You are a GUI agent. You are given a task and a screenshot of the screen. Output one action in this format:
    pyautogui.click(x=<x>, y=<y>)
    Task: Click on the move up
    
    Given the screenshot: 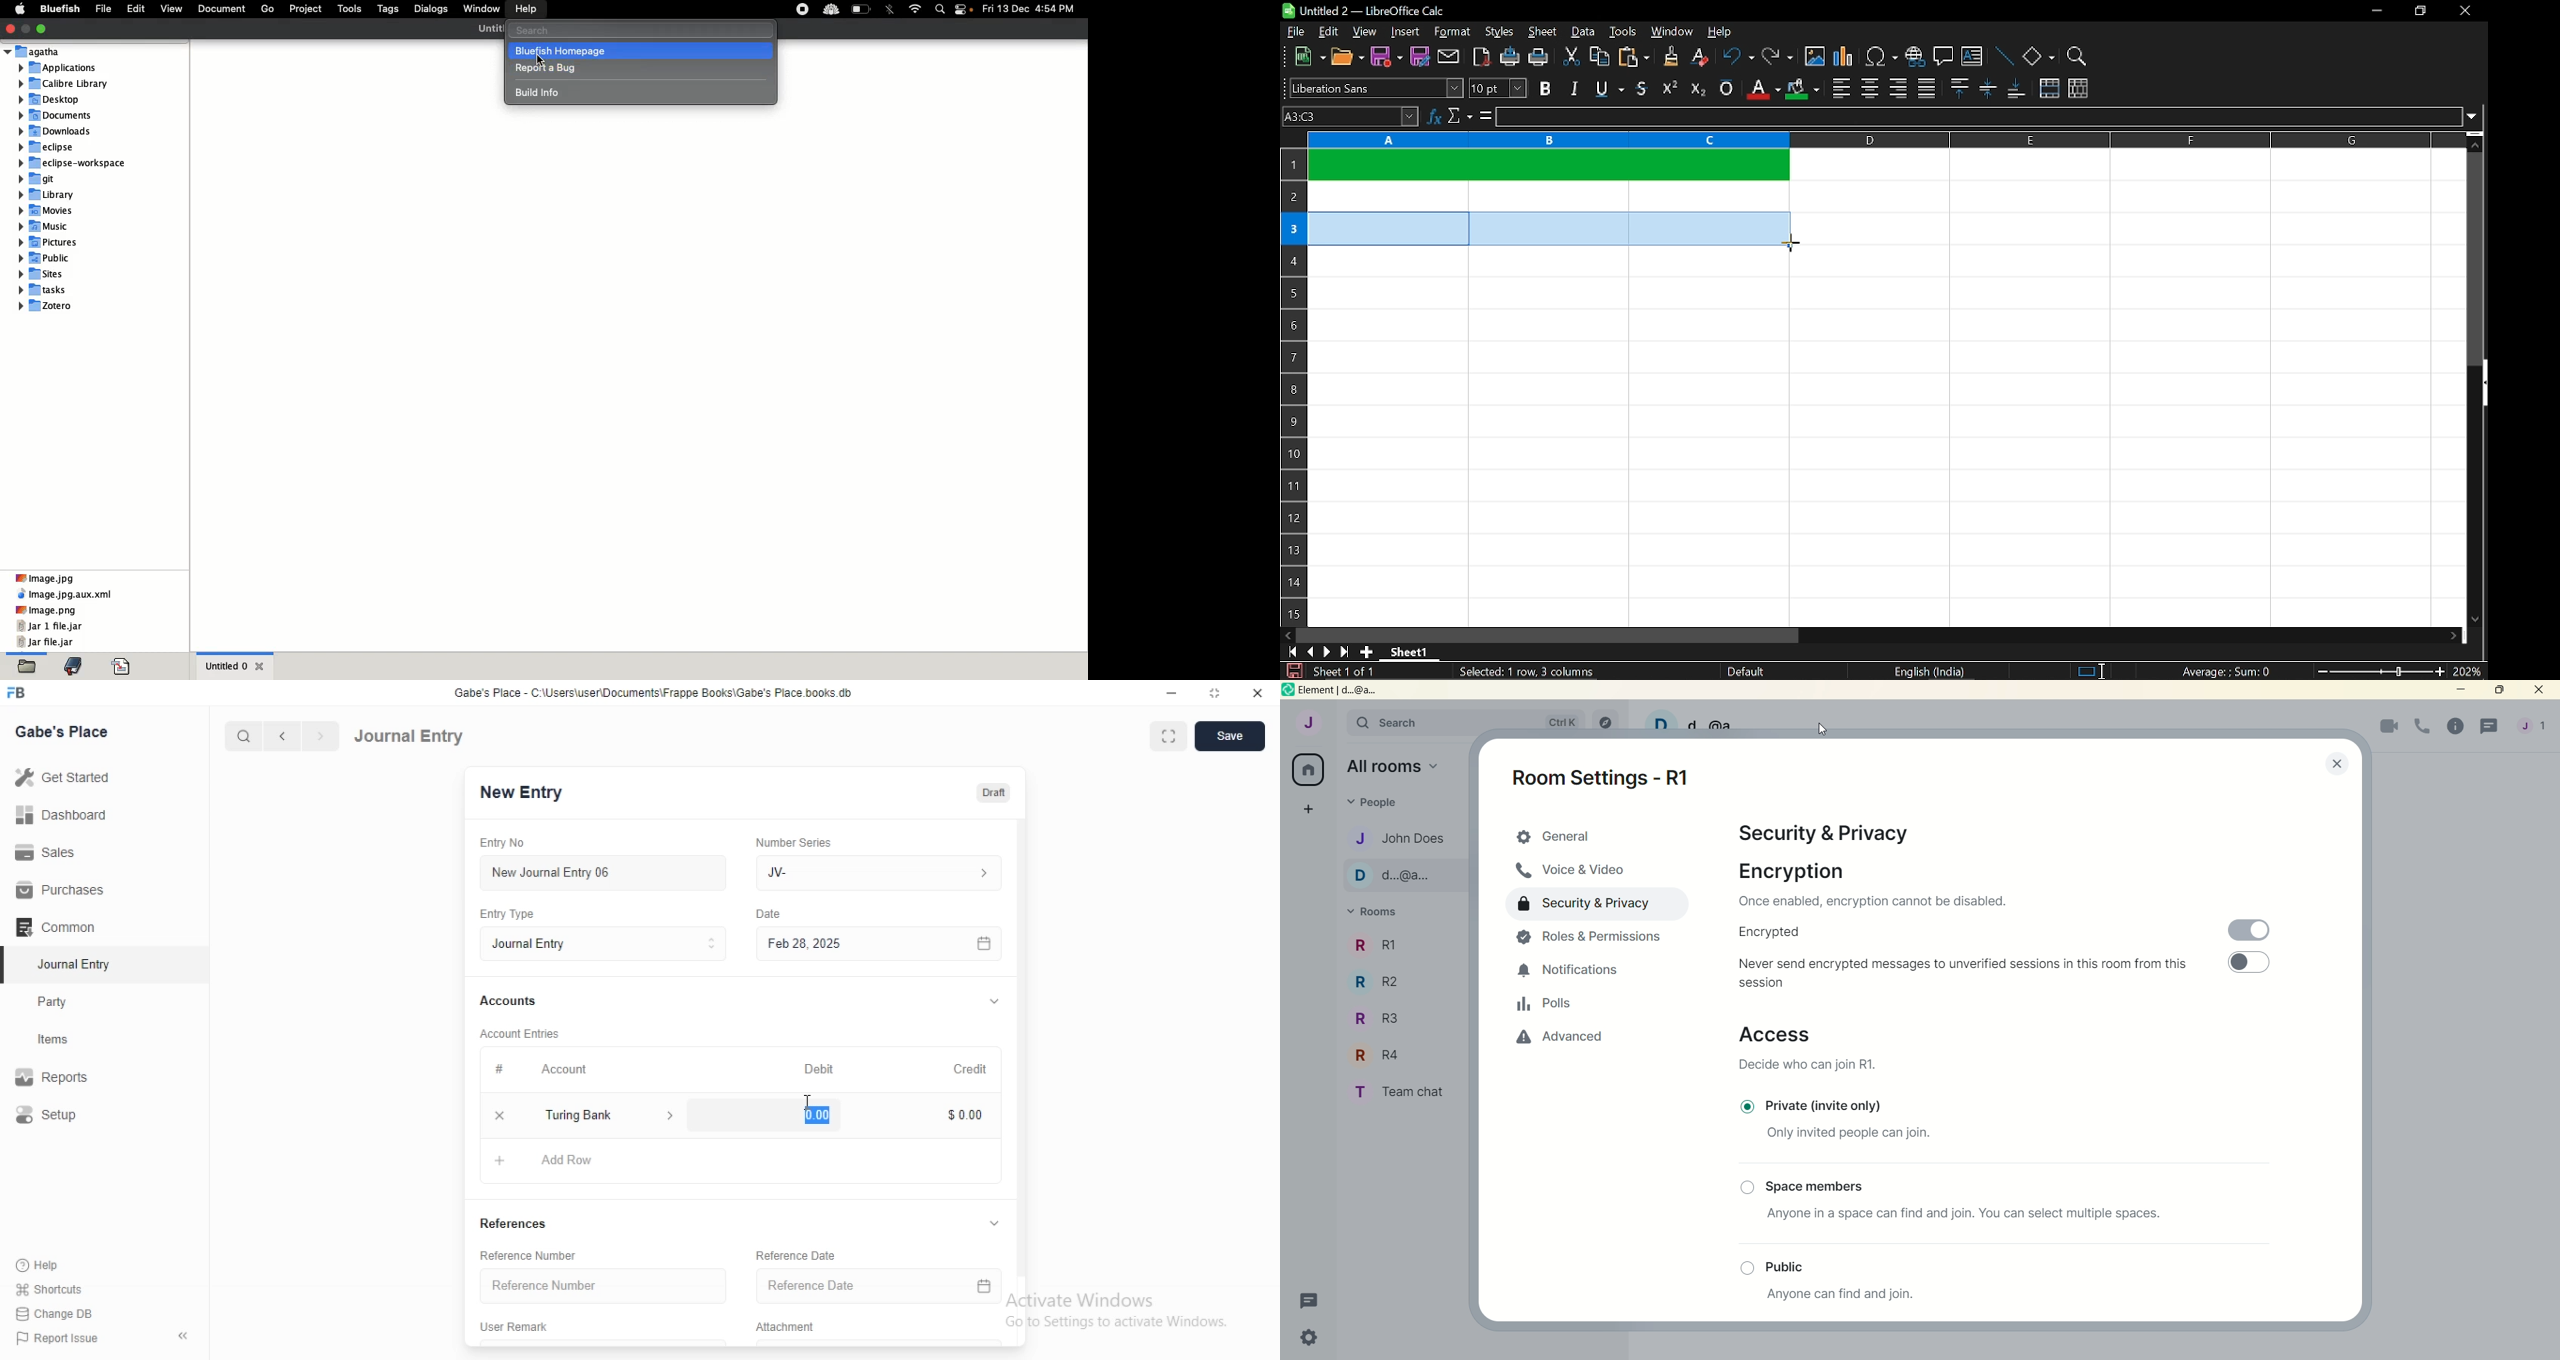 What is the action you would take?
    pyautogui.click(x=2478, y=143)
    